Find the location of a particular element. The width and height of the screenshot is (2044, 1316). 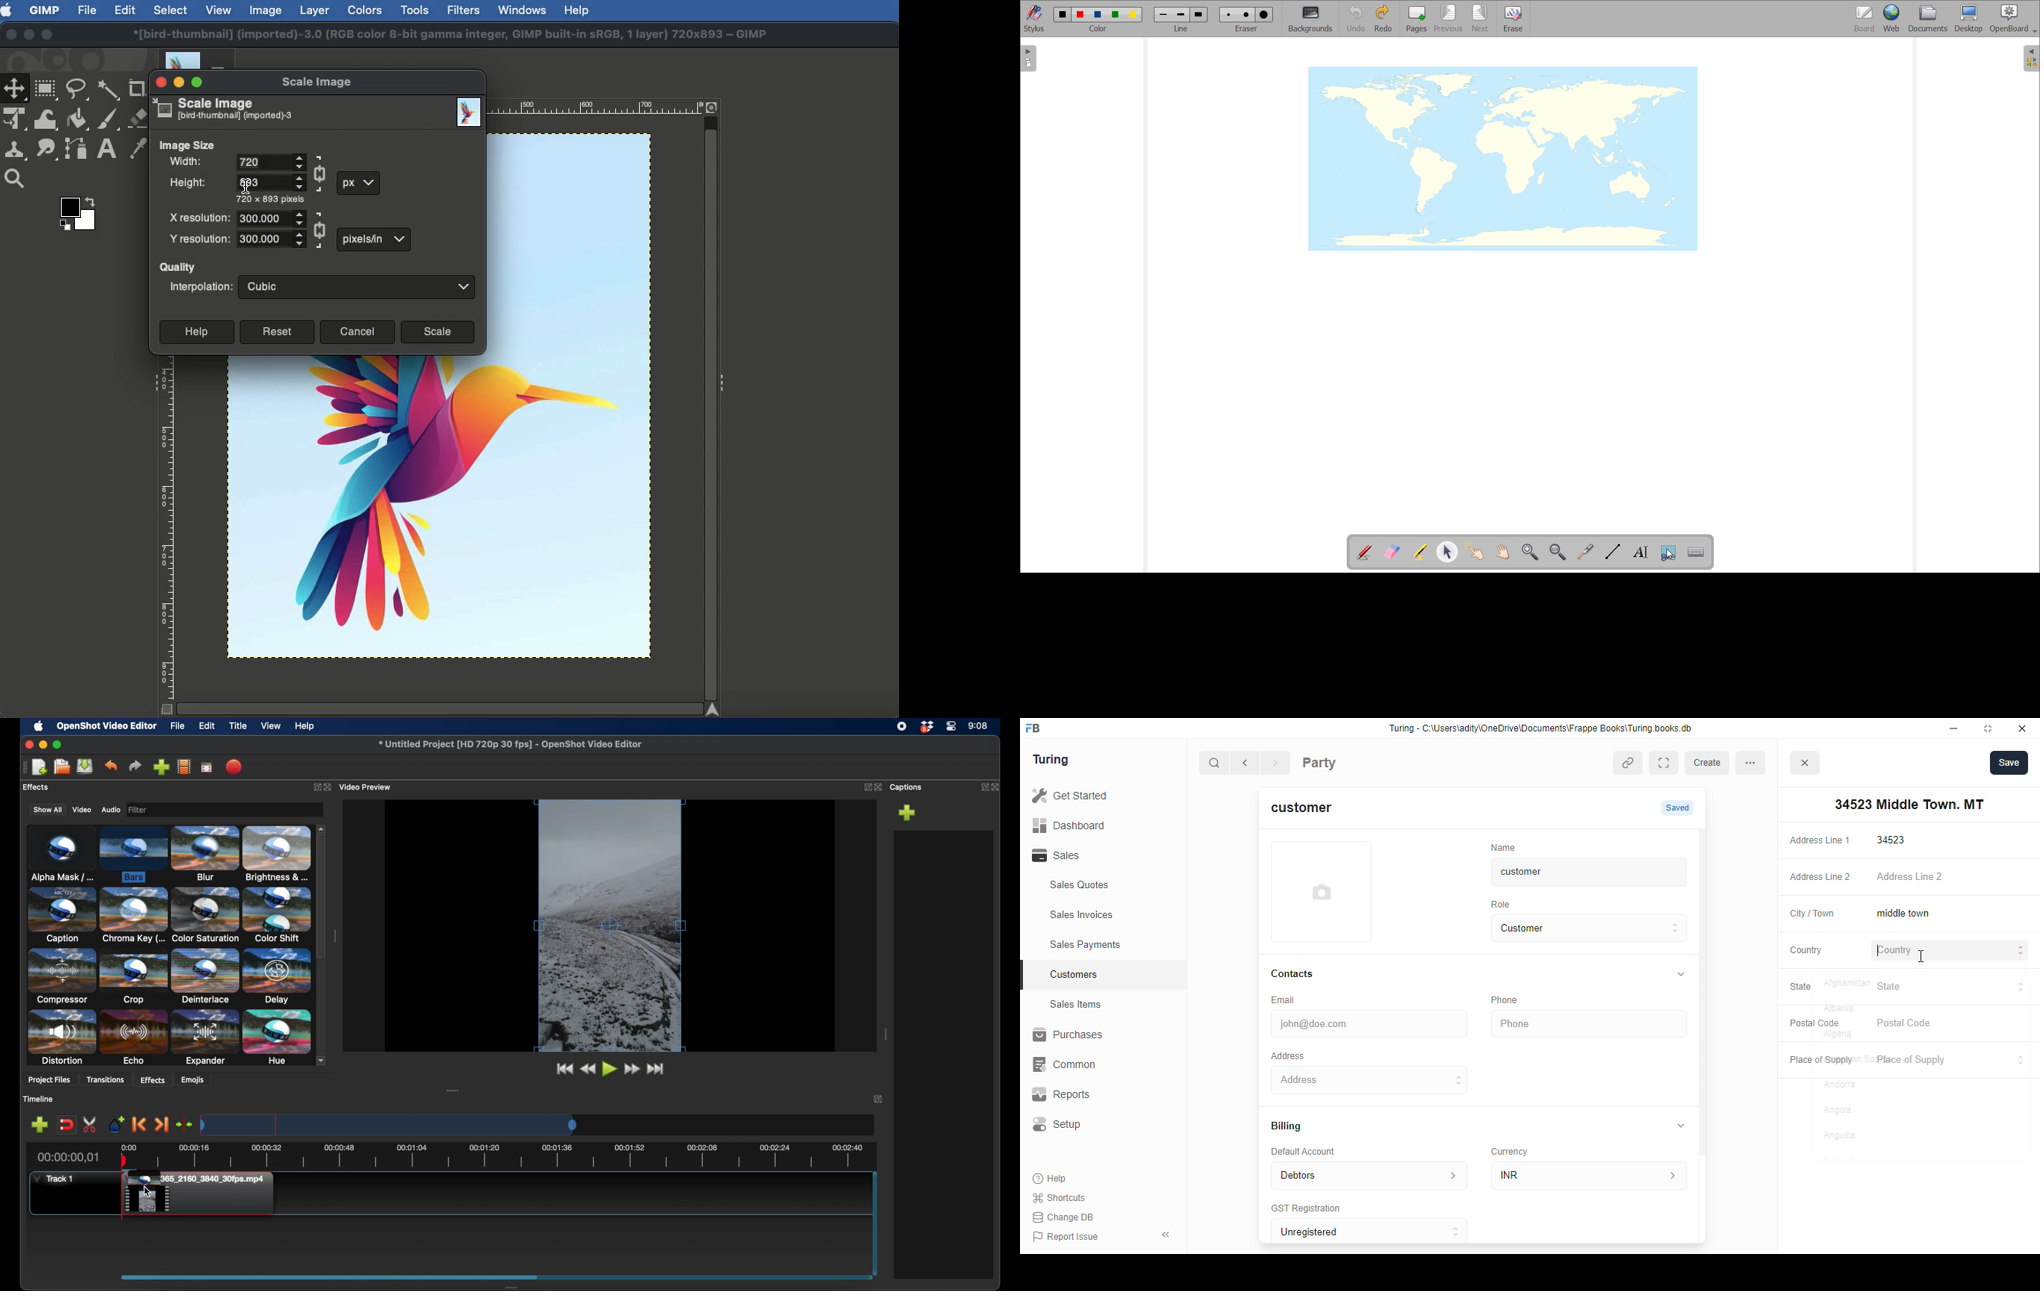

34523 Middle Town. MT is located at coordinates (1906, 805).